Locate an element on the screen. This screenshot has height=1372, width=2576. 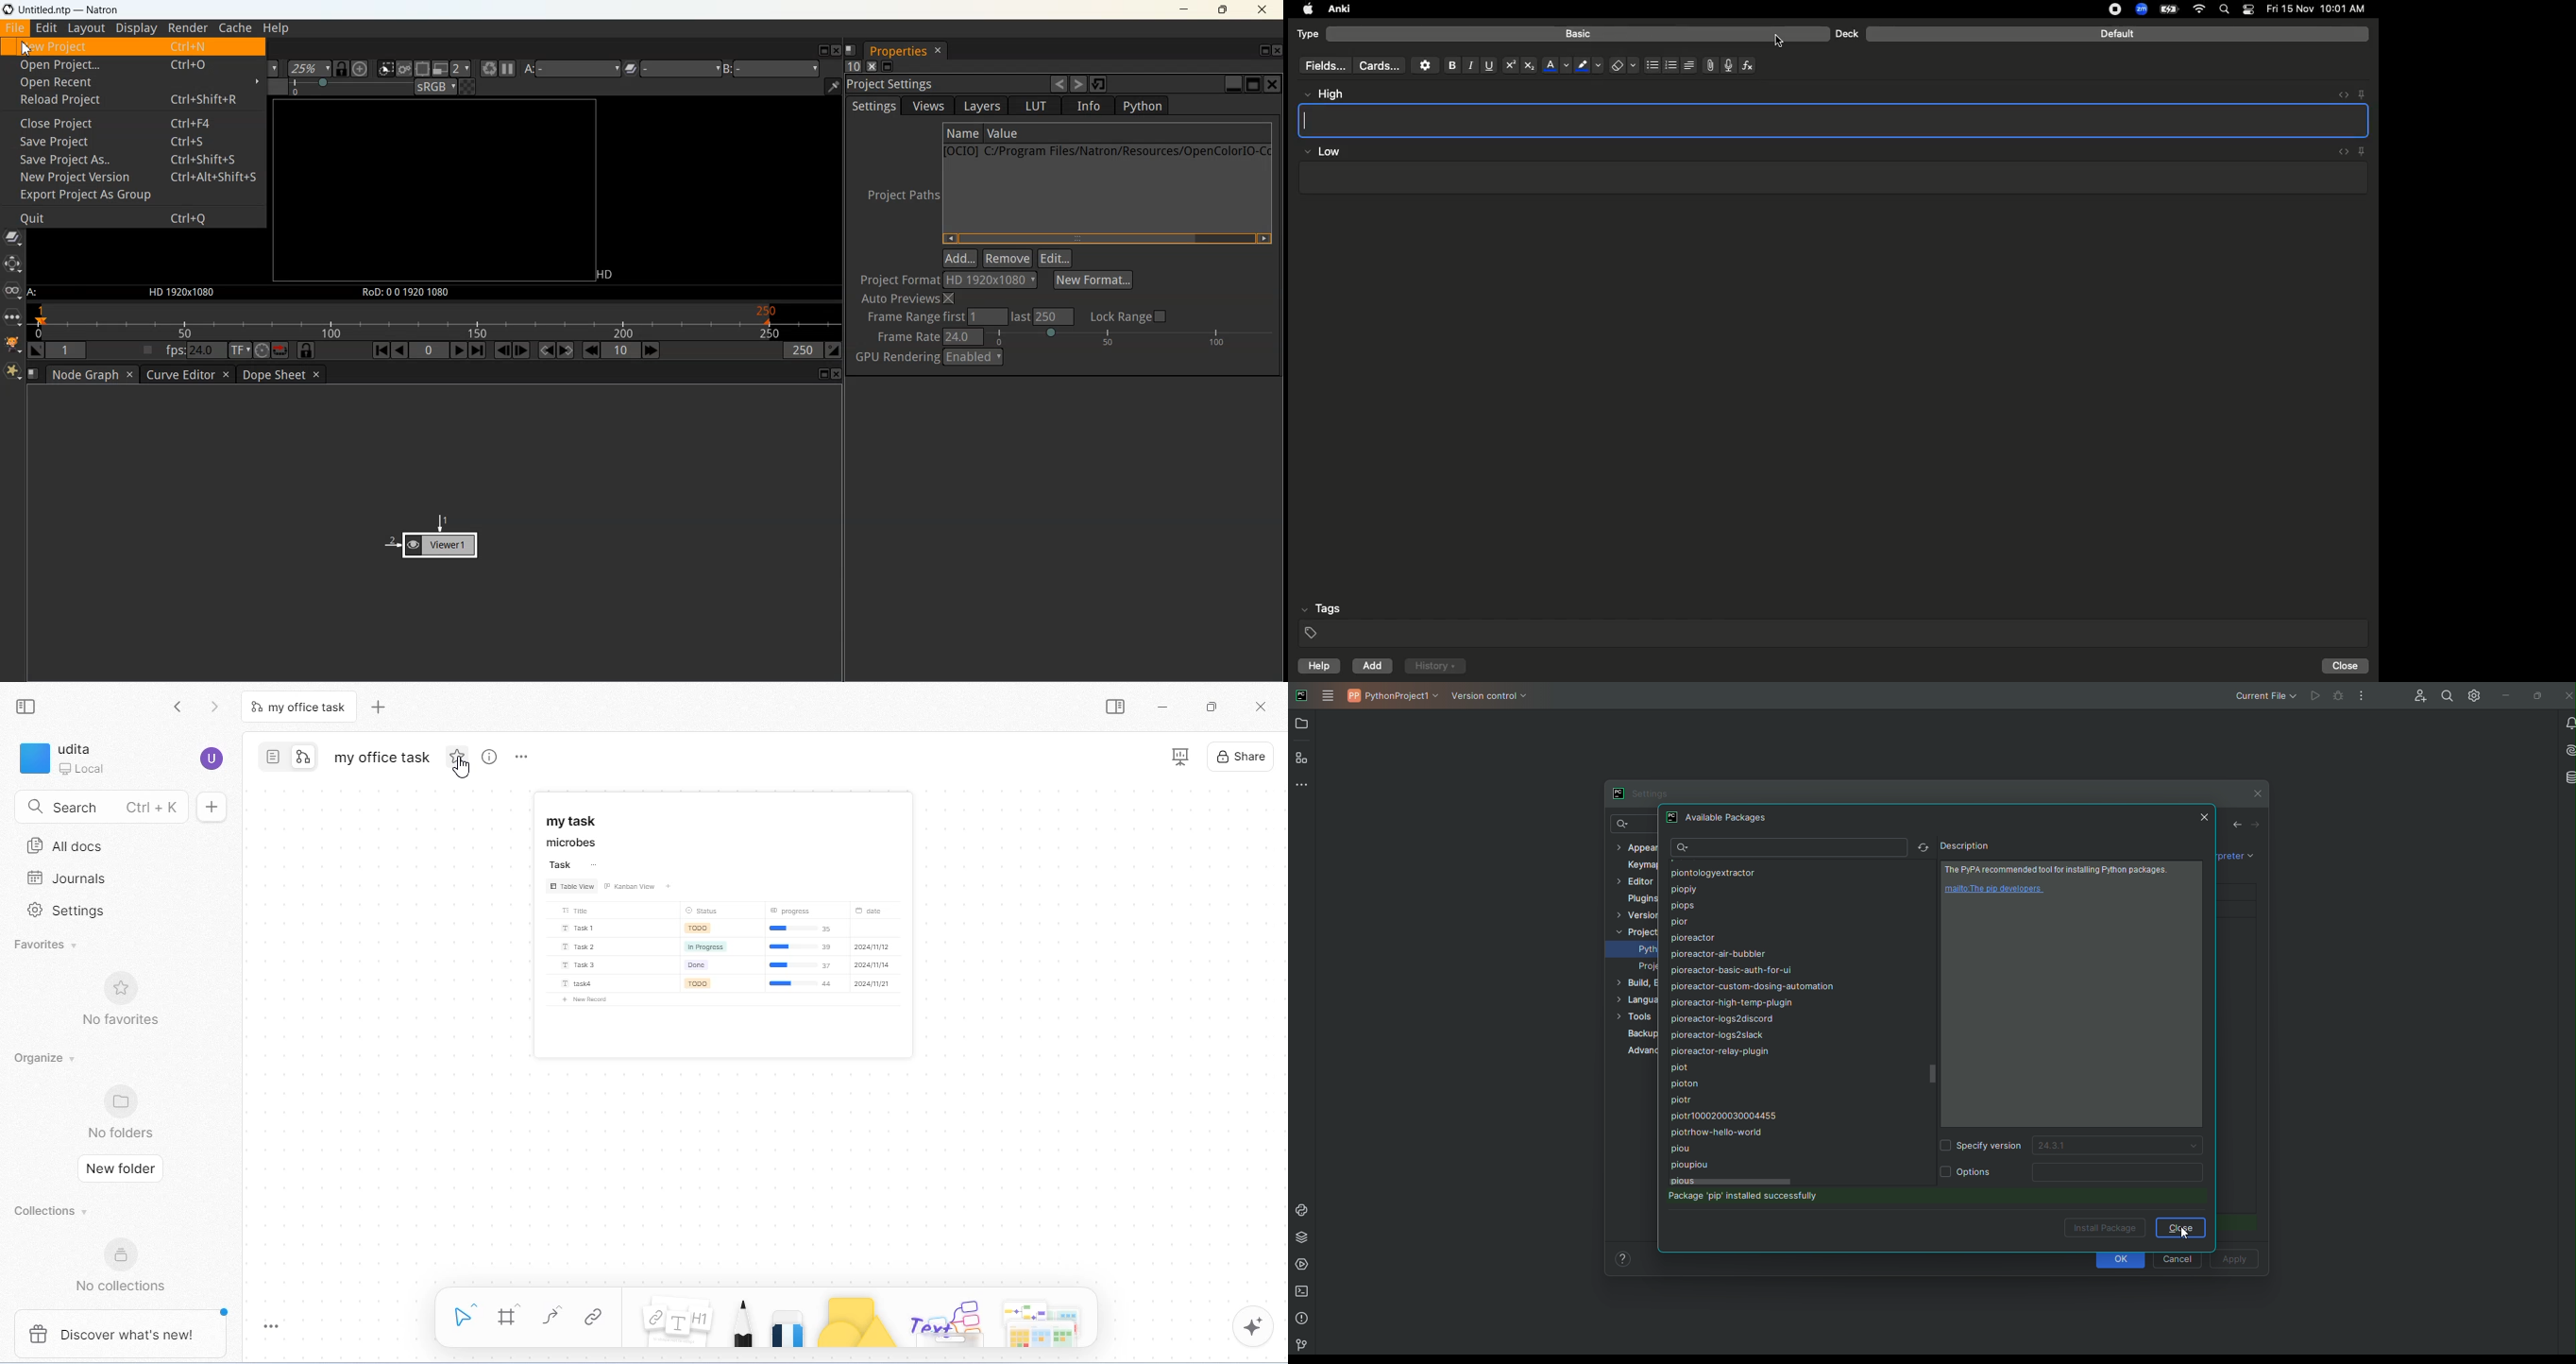
Cannot run file is located at coordinates (2323, 697).